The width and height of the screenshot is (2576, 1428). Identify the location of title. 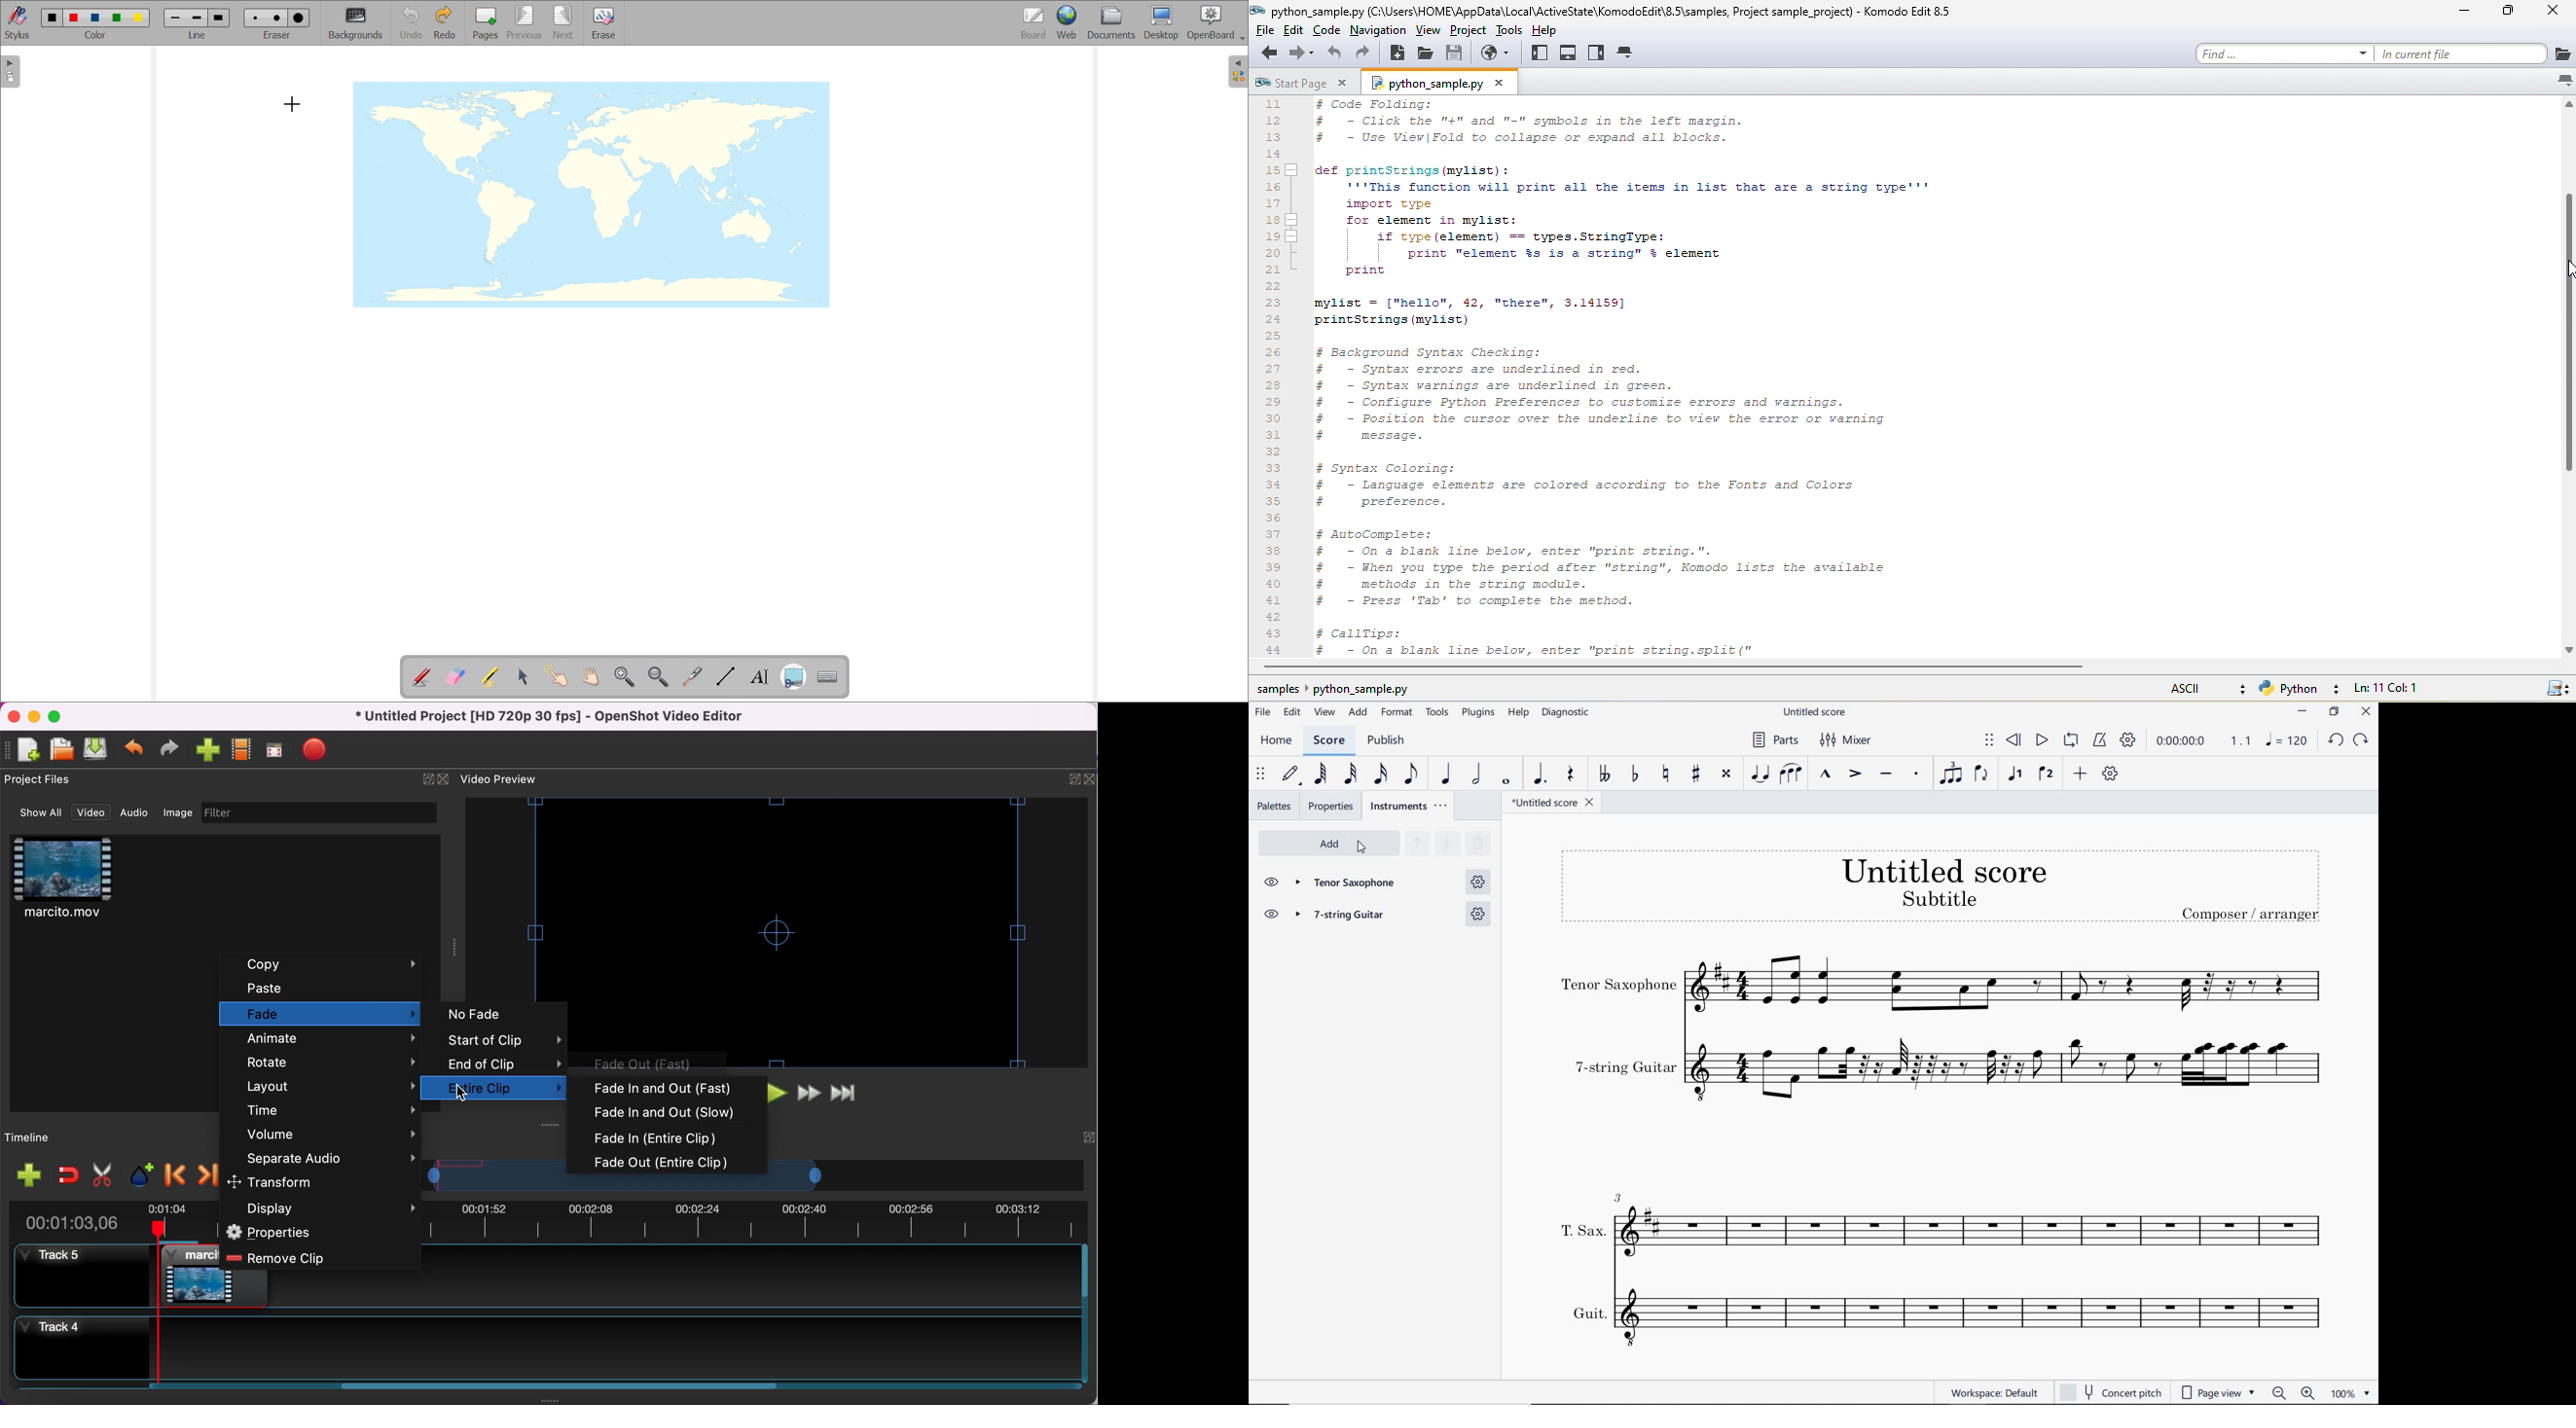
(1612, 11).